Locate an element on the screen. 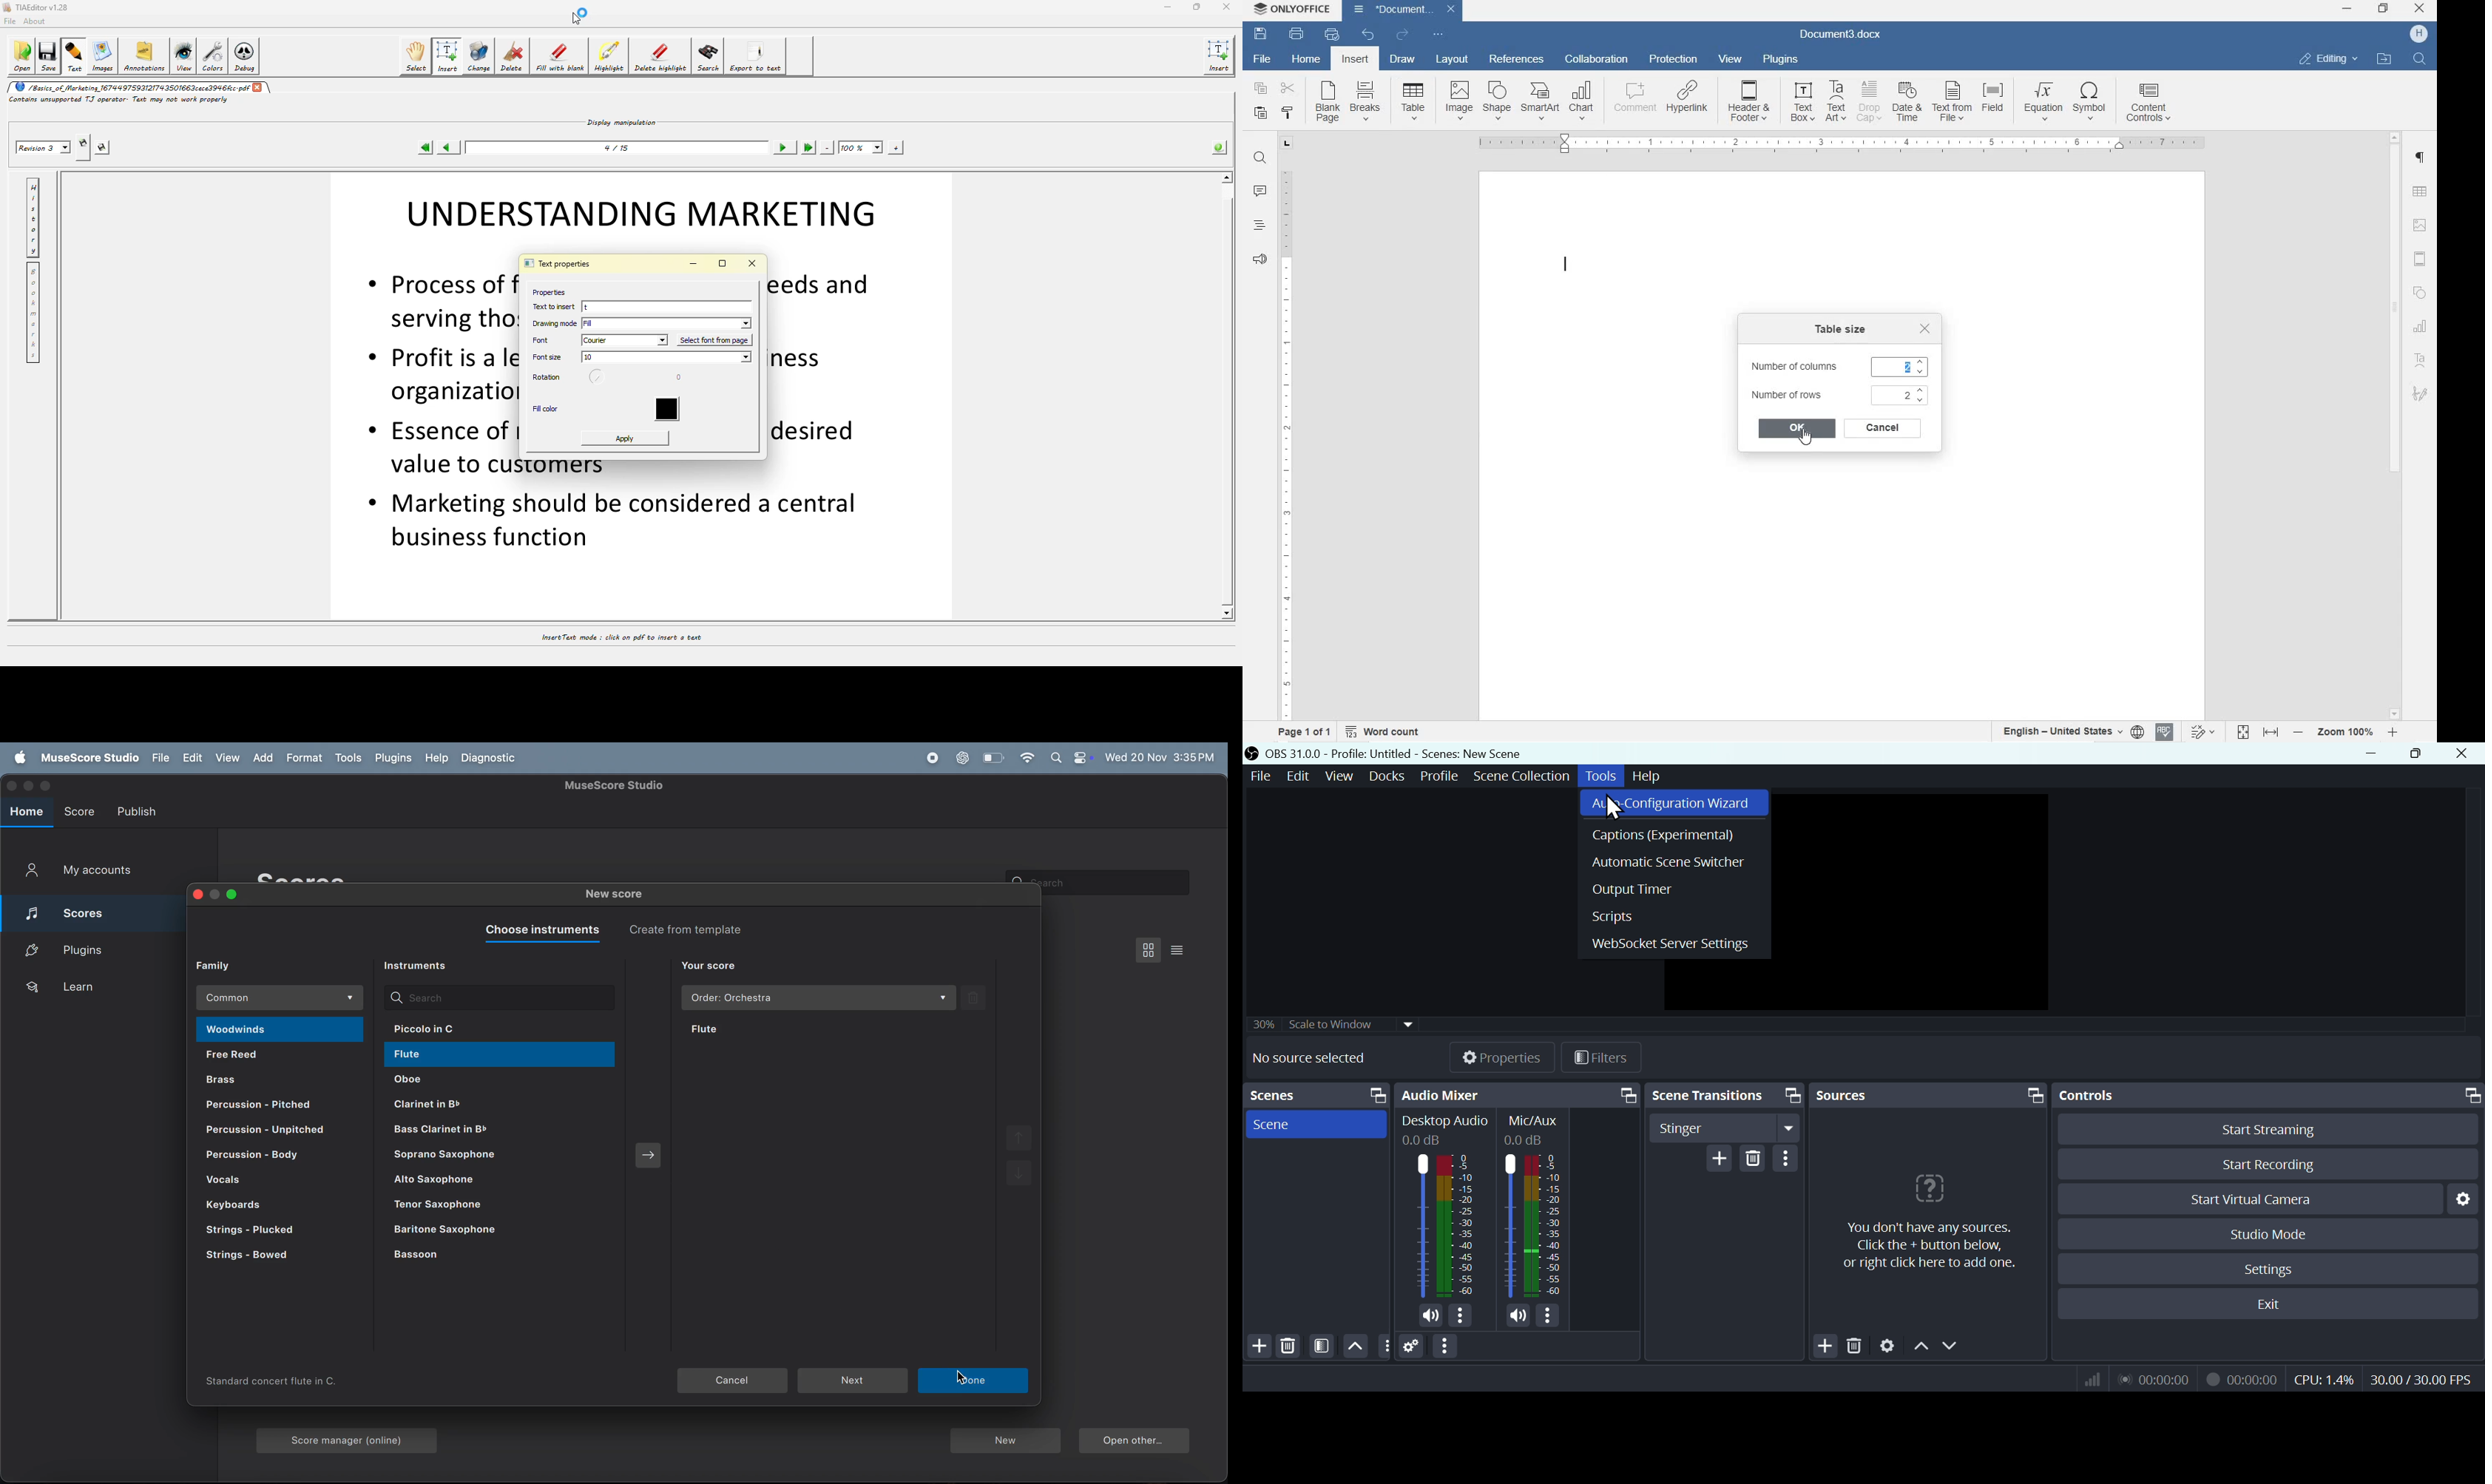  close is located at coordinates (2464, 753).